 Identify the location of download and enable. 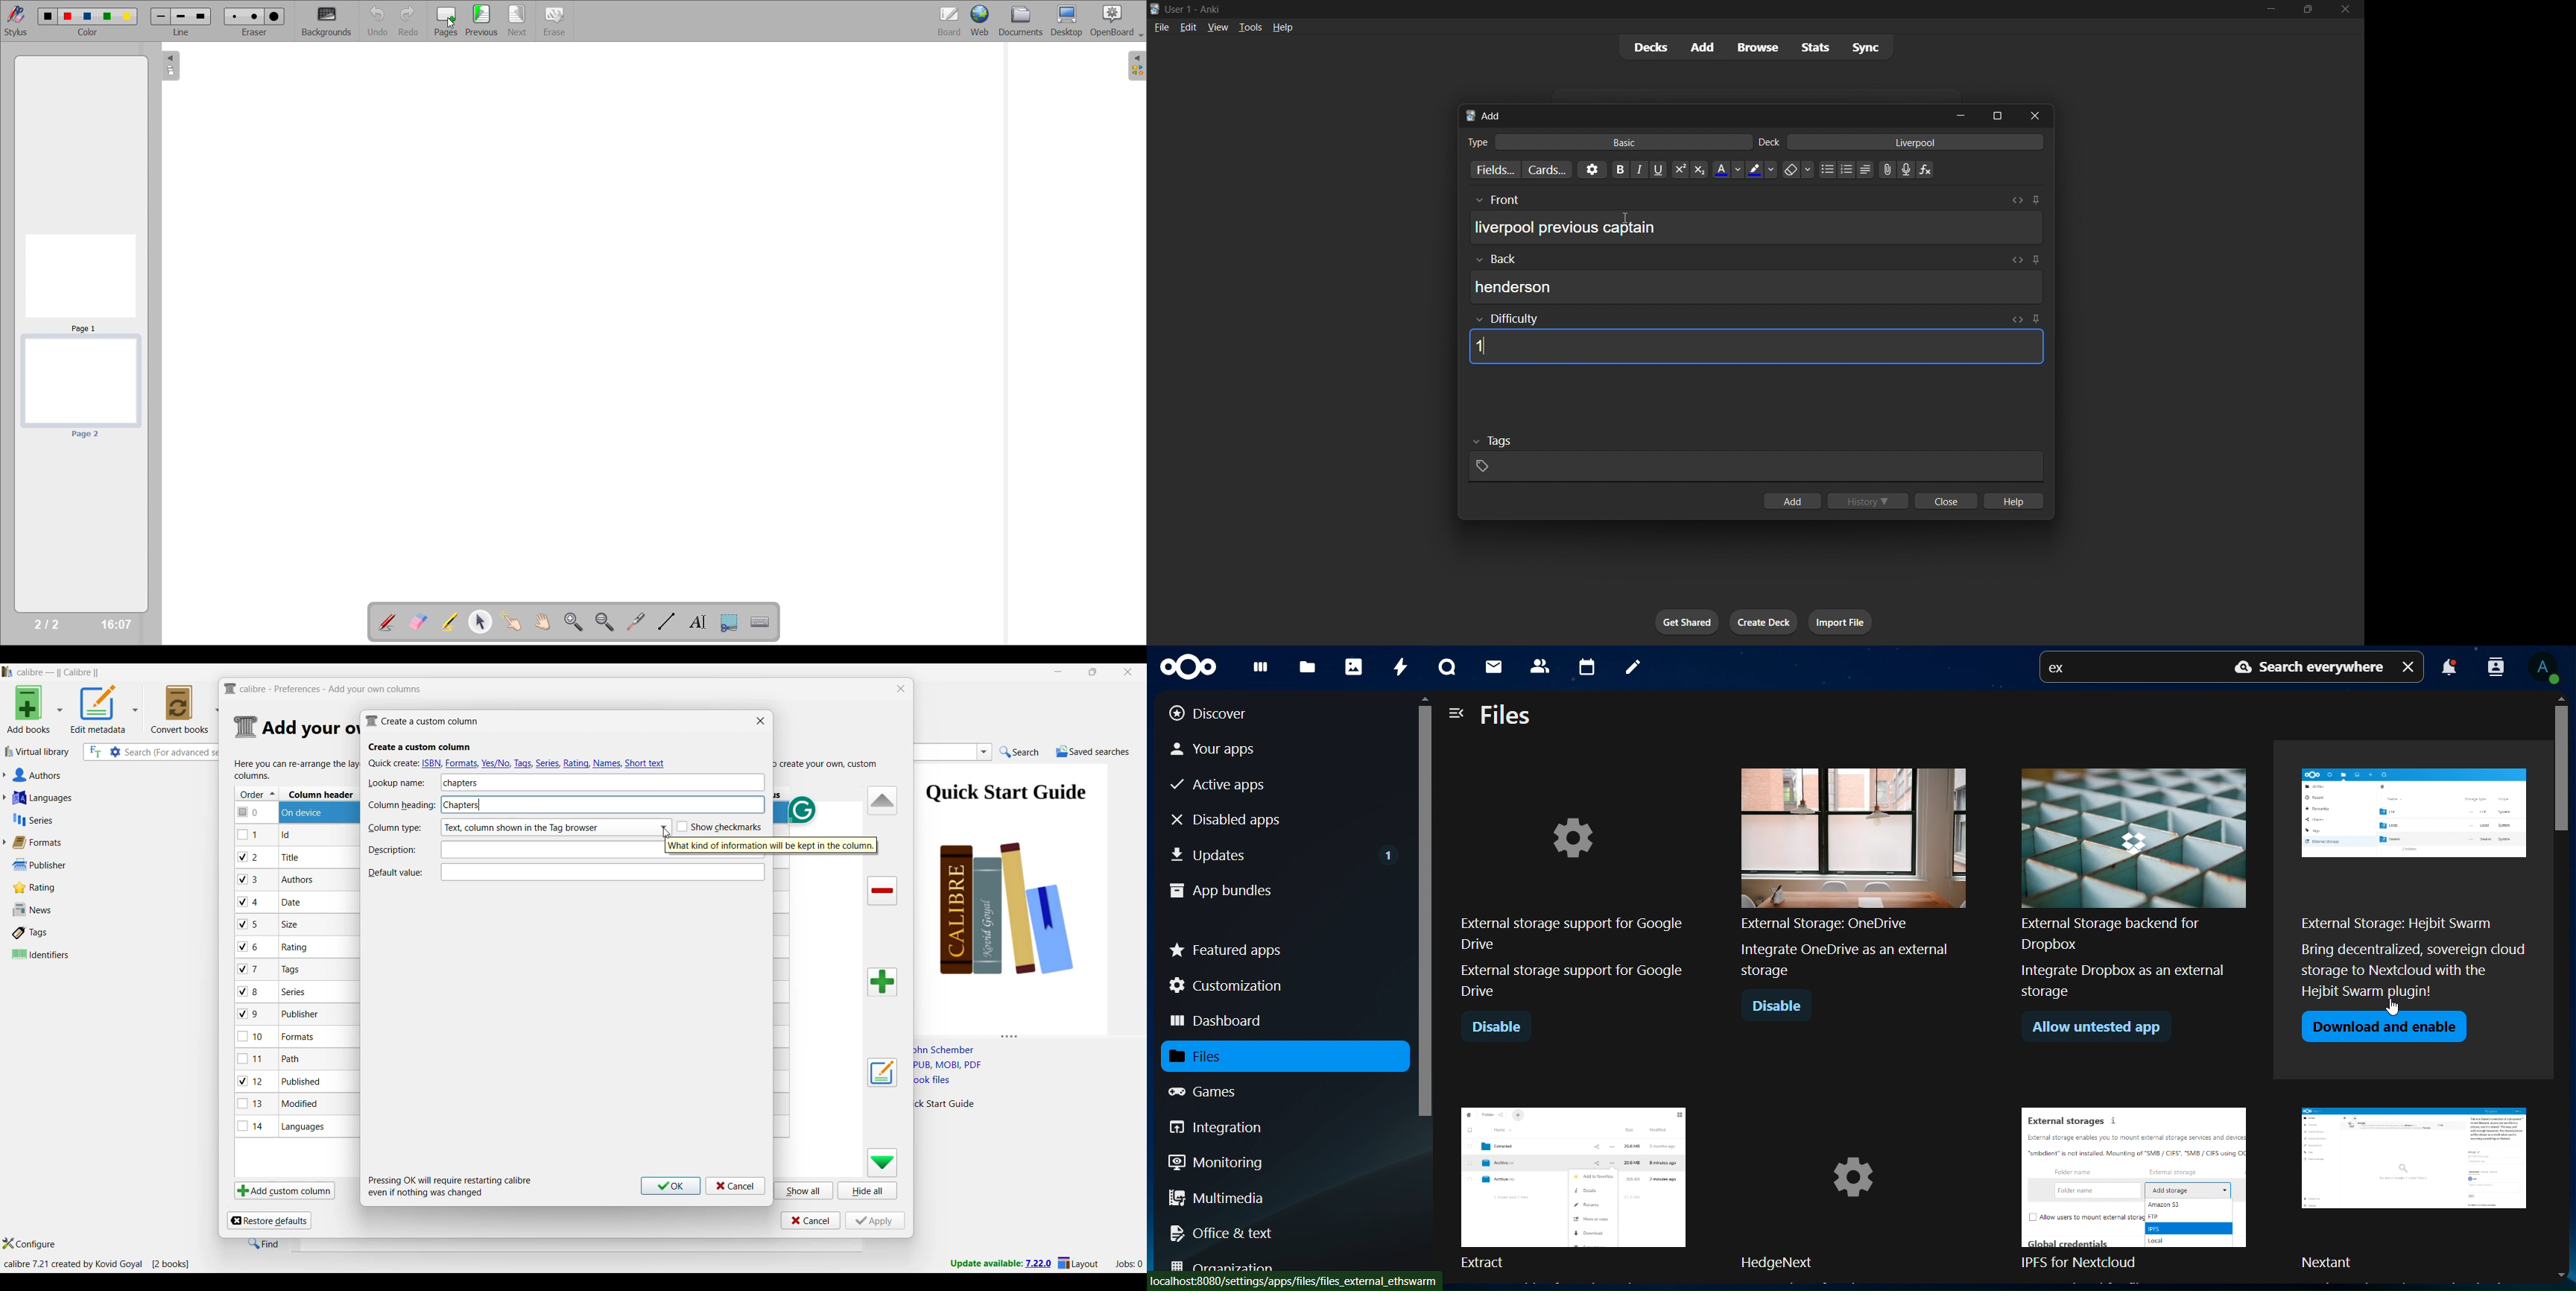
(2104, 1028).